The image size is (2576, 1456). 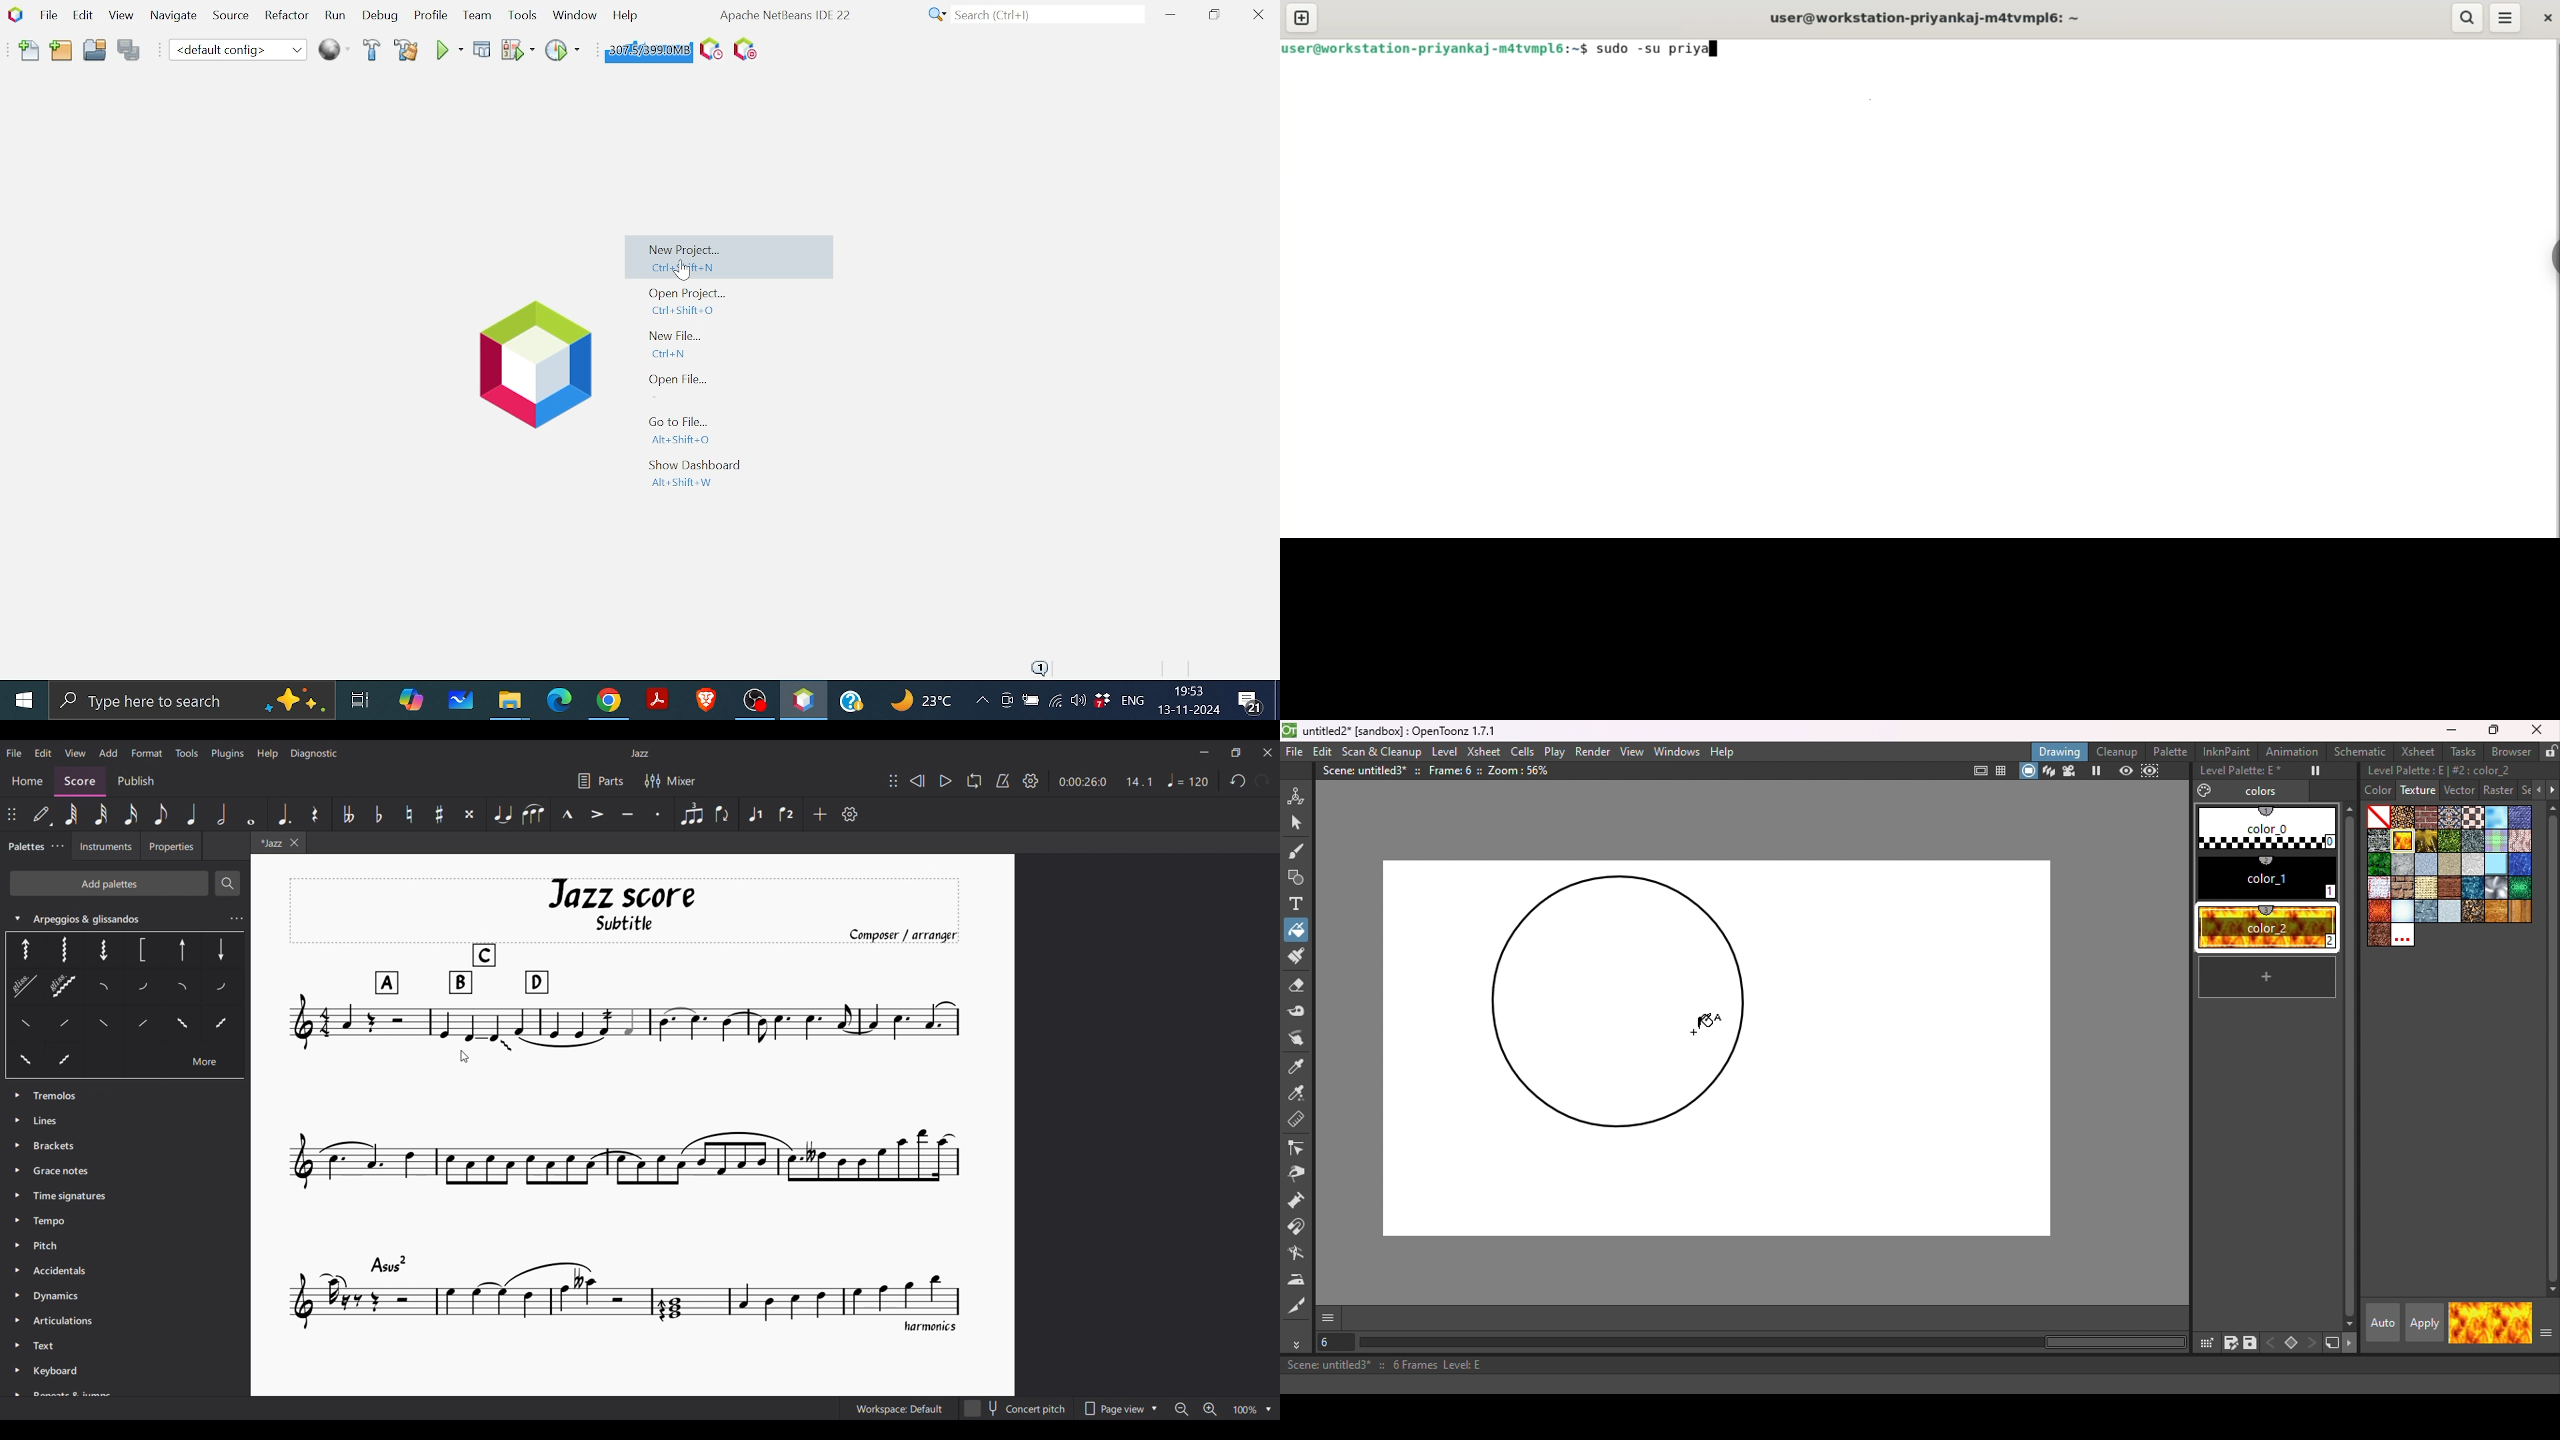 I want to click on Scene: untitled3* :: Frame: 6 :: Zoom: 56%, so click(x=1437, y=771).